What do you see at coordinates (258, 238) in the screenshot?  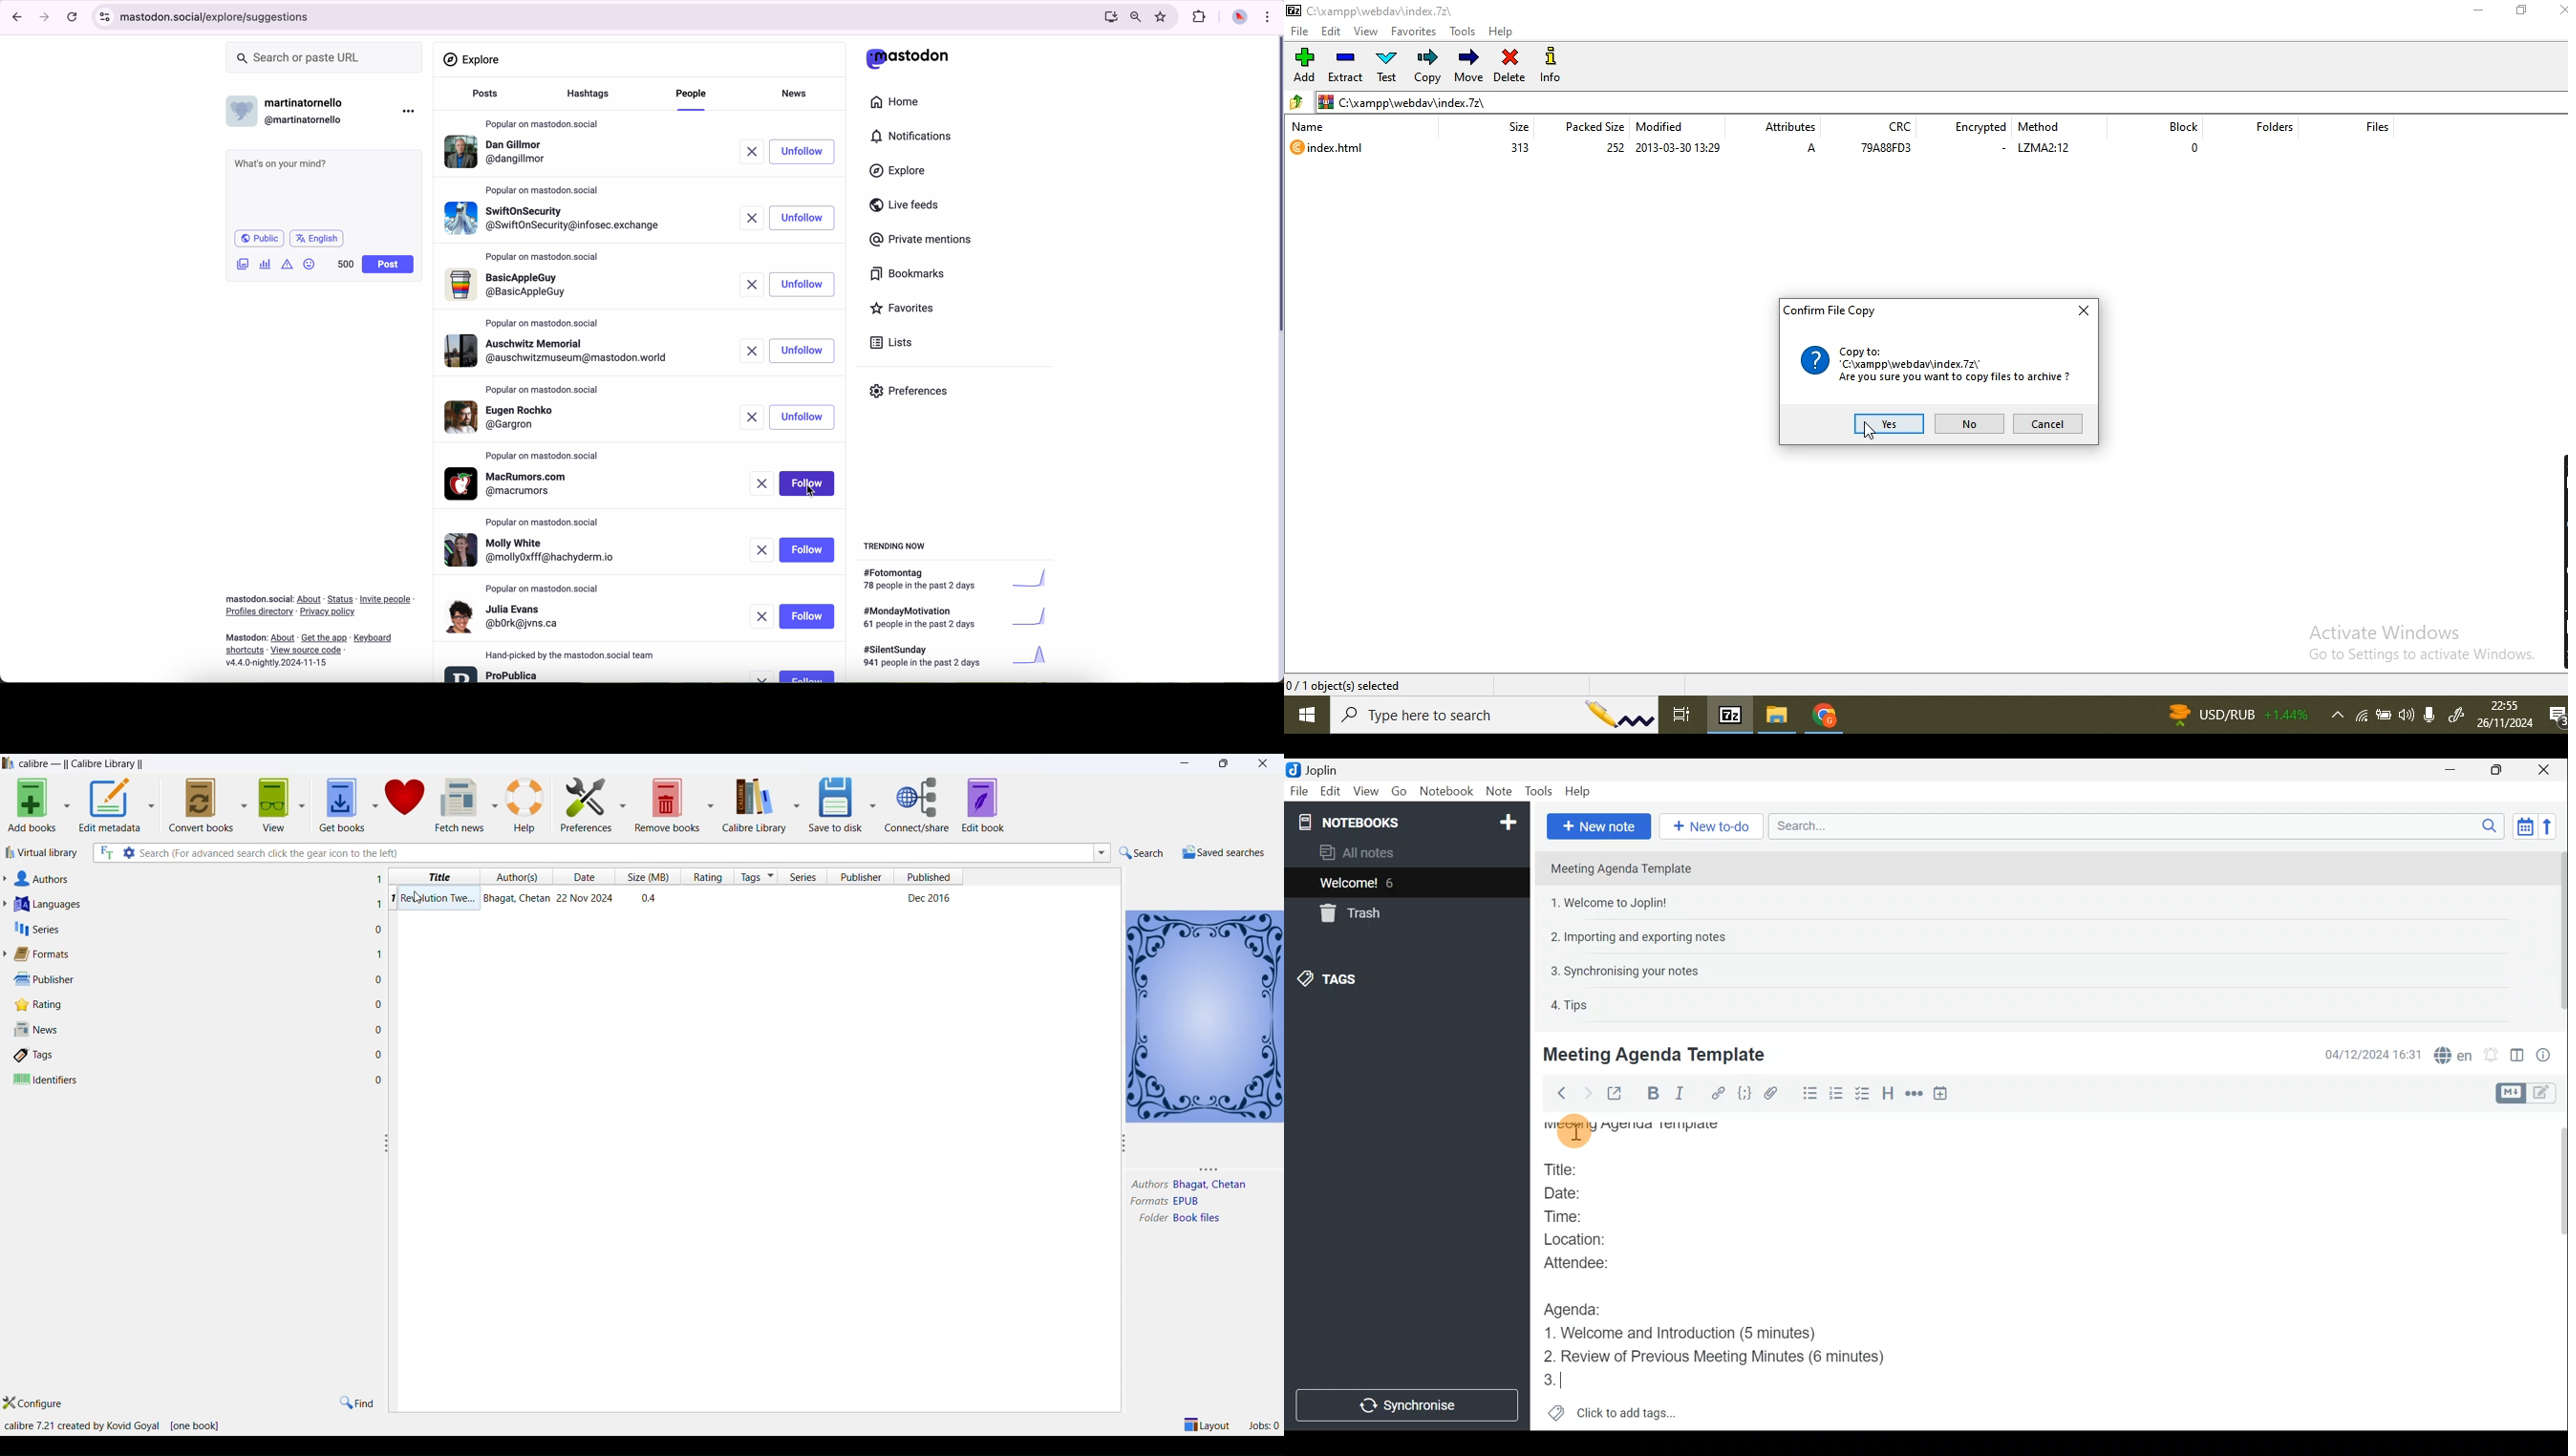 I see `public` at bounding box center [258, 238].